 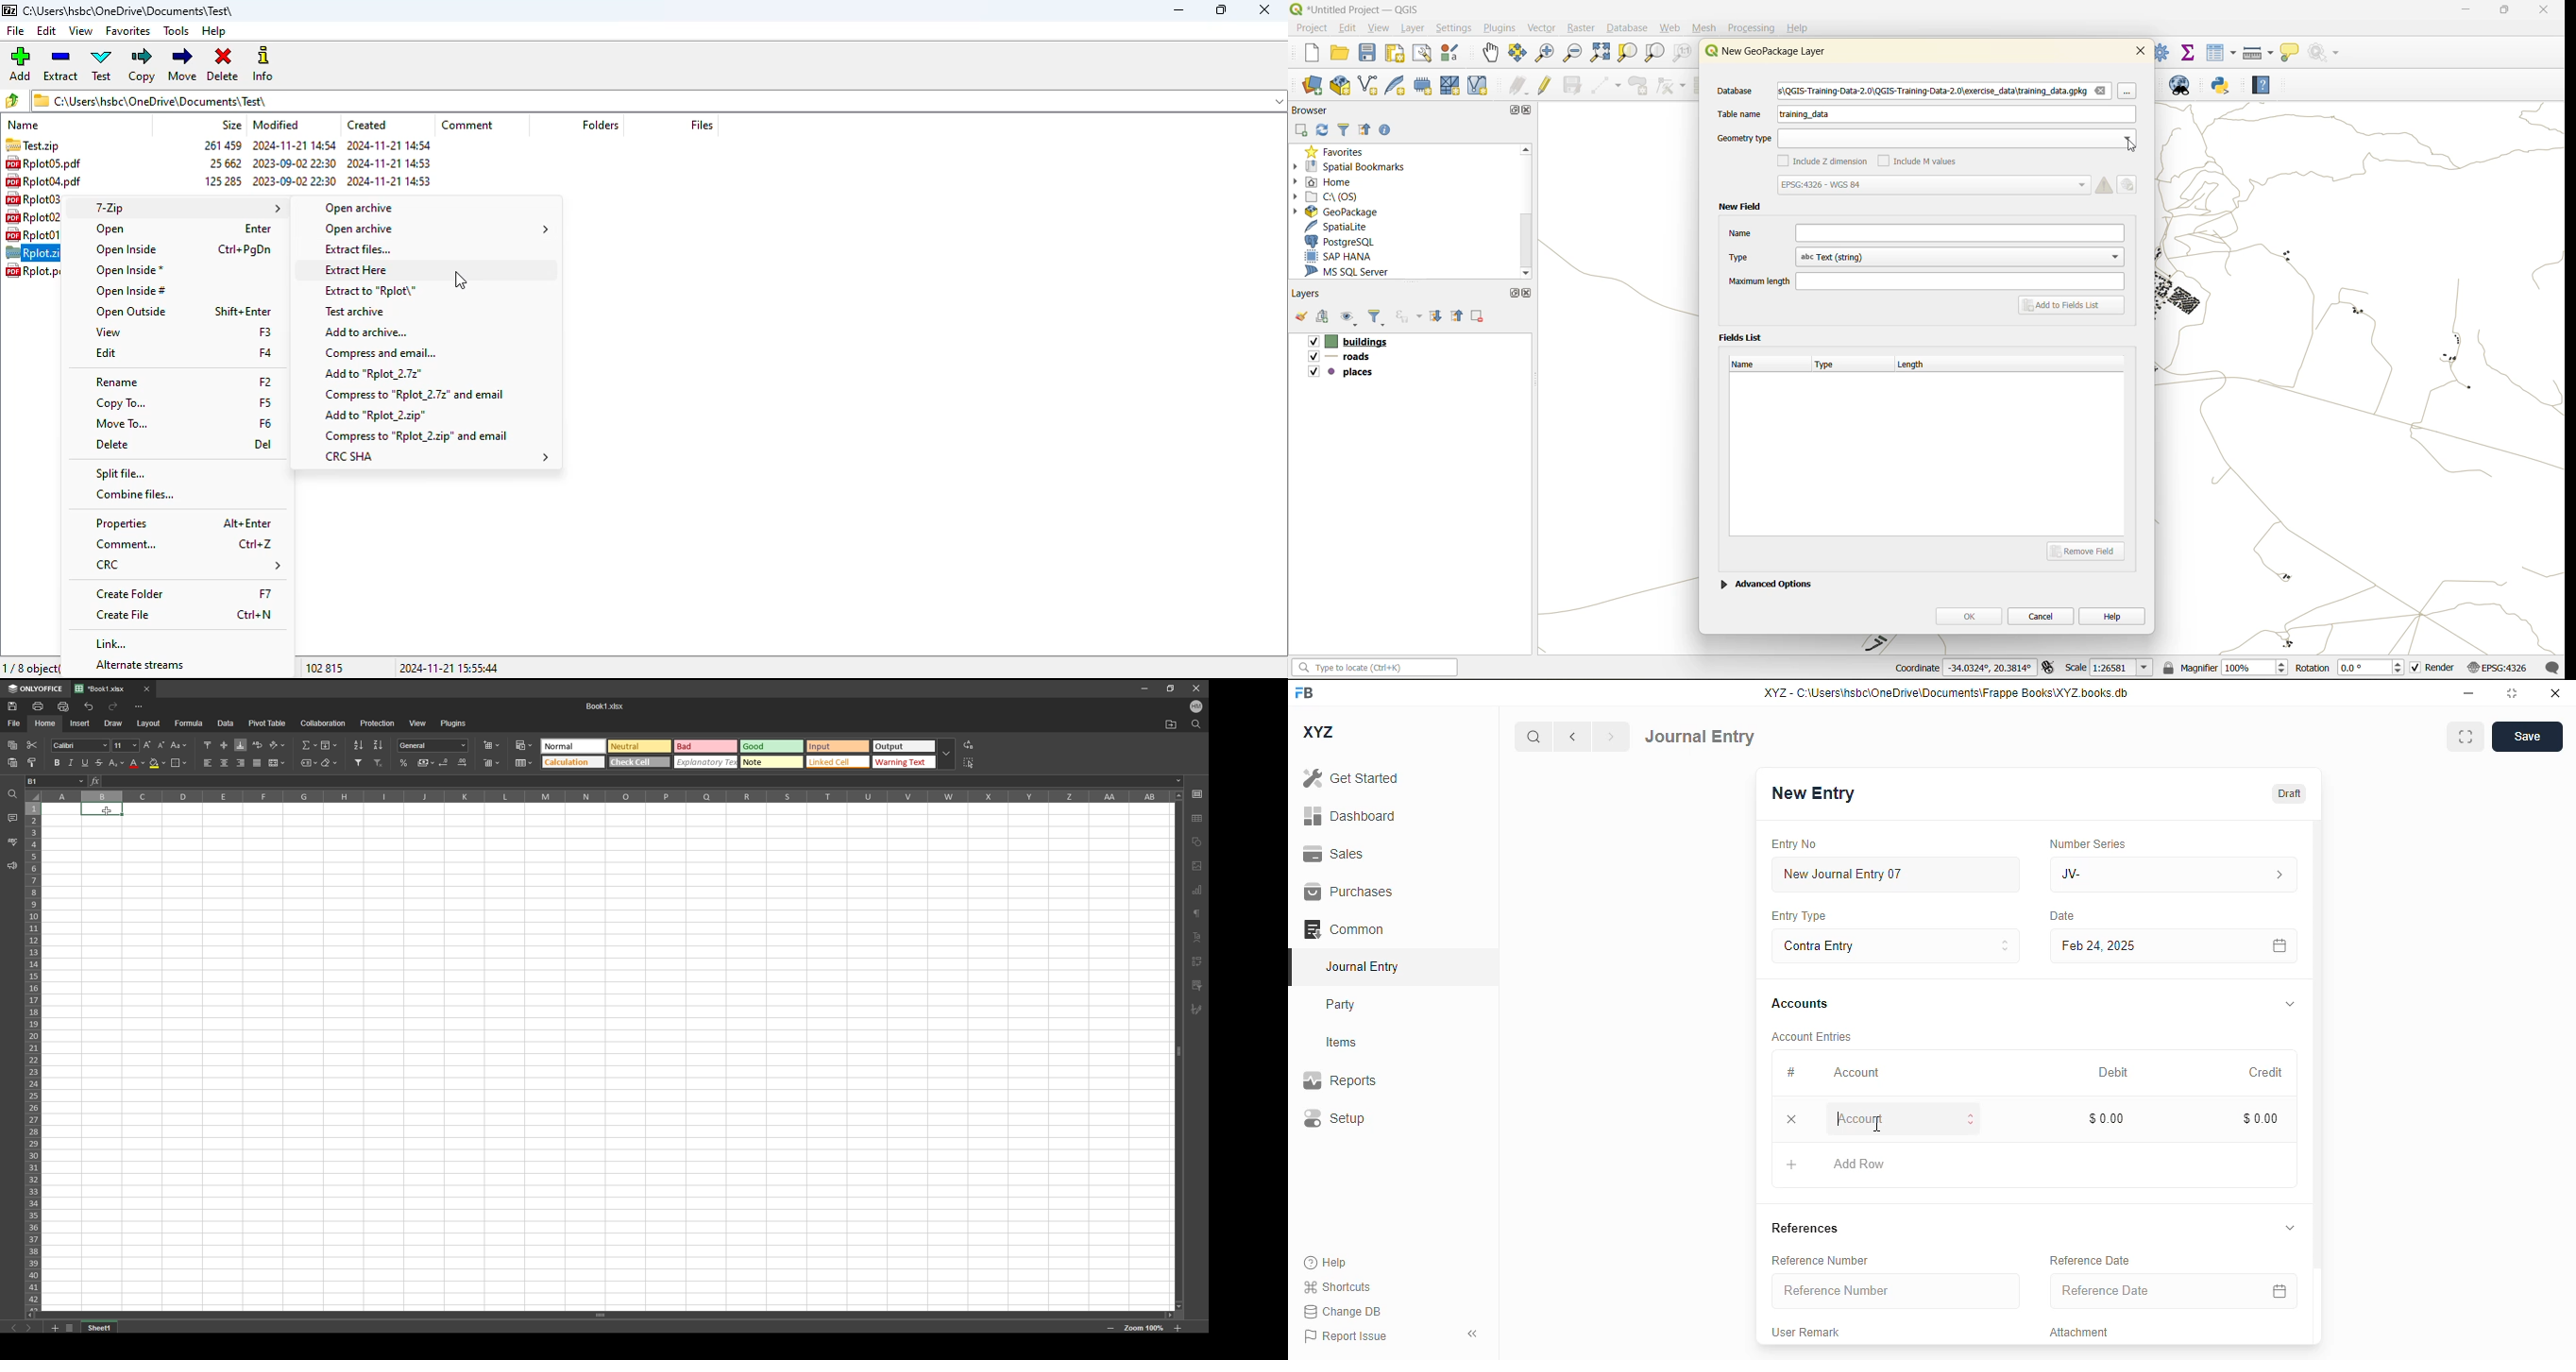 What do you see at coordinates (1572, 737) in the screenshot?
I see `previous` at bounding box center [1572, 737].